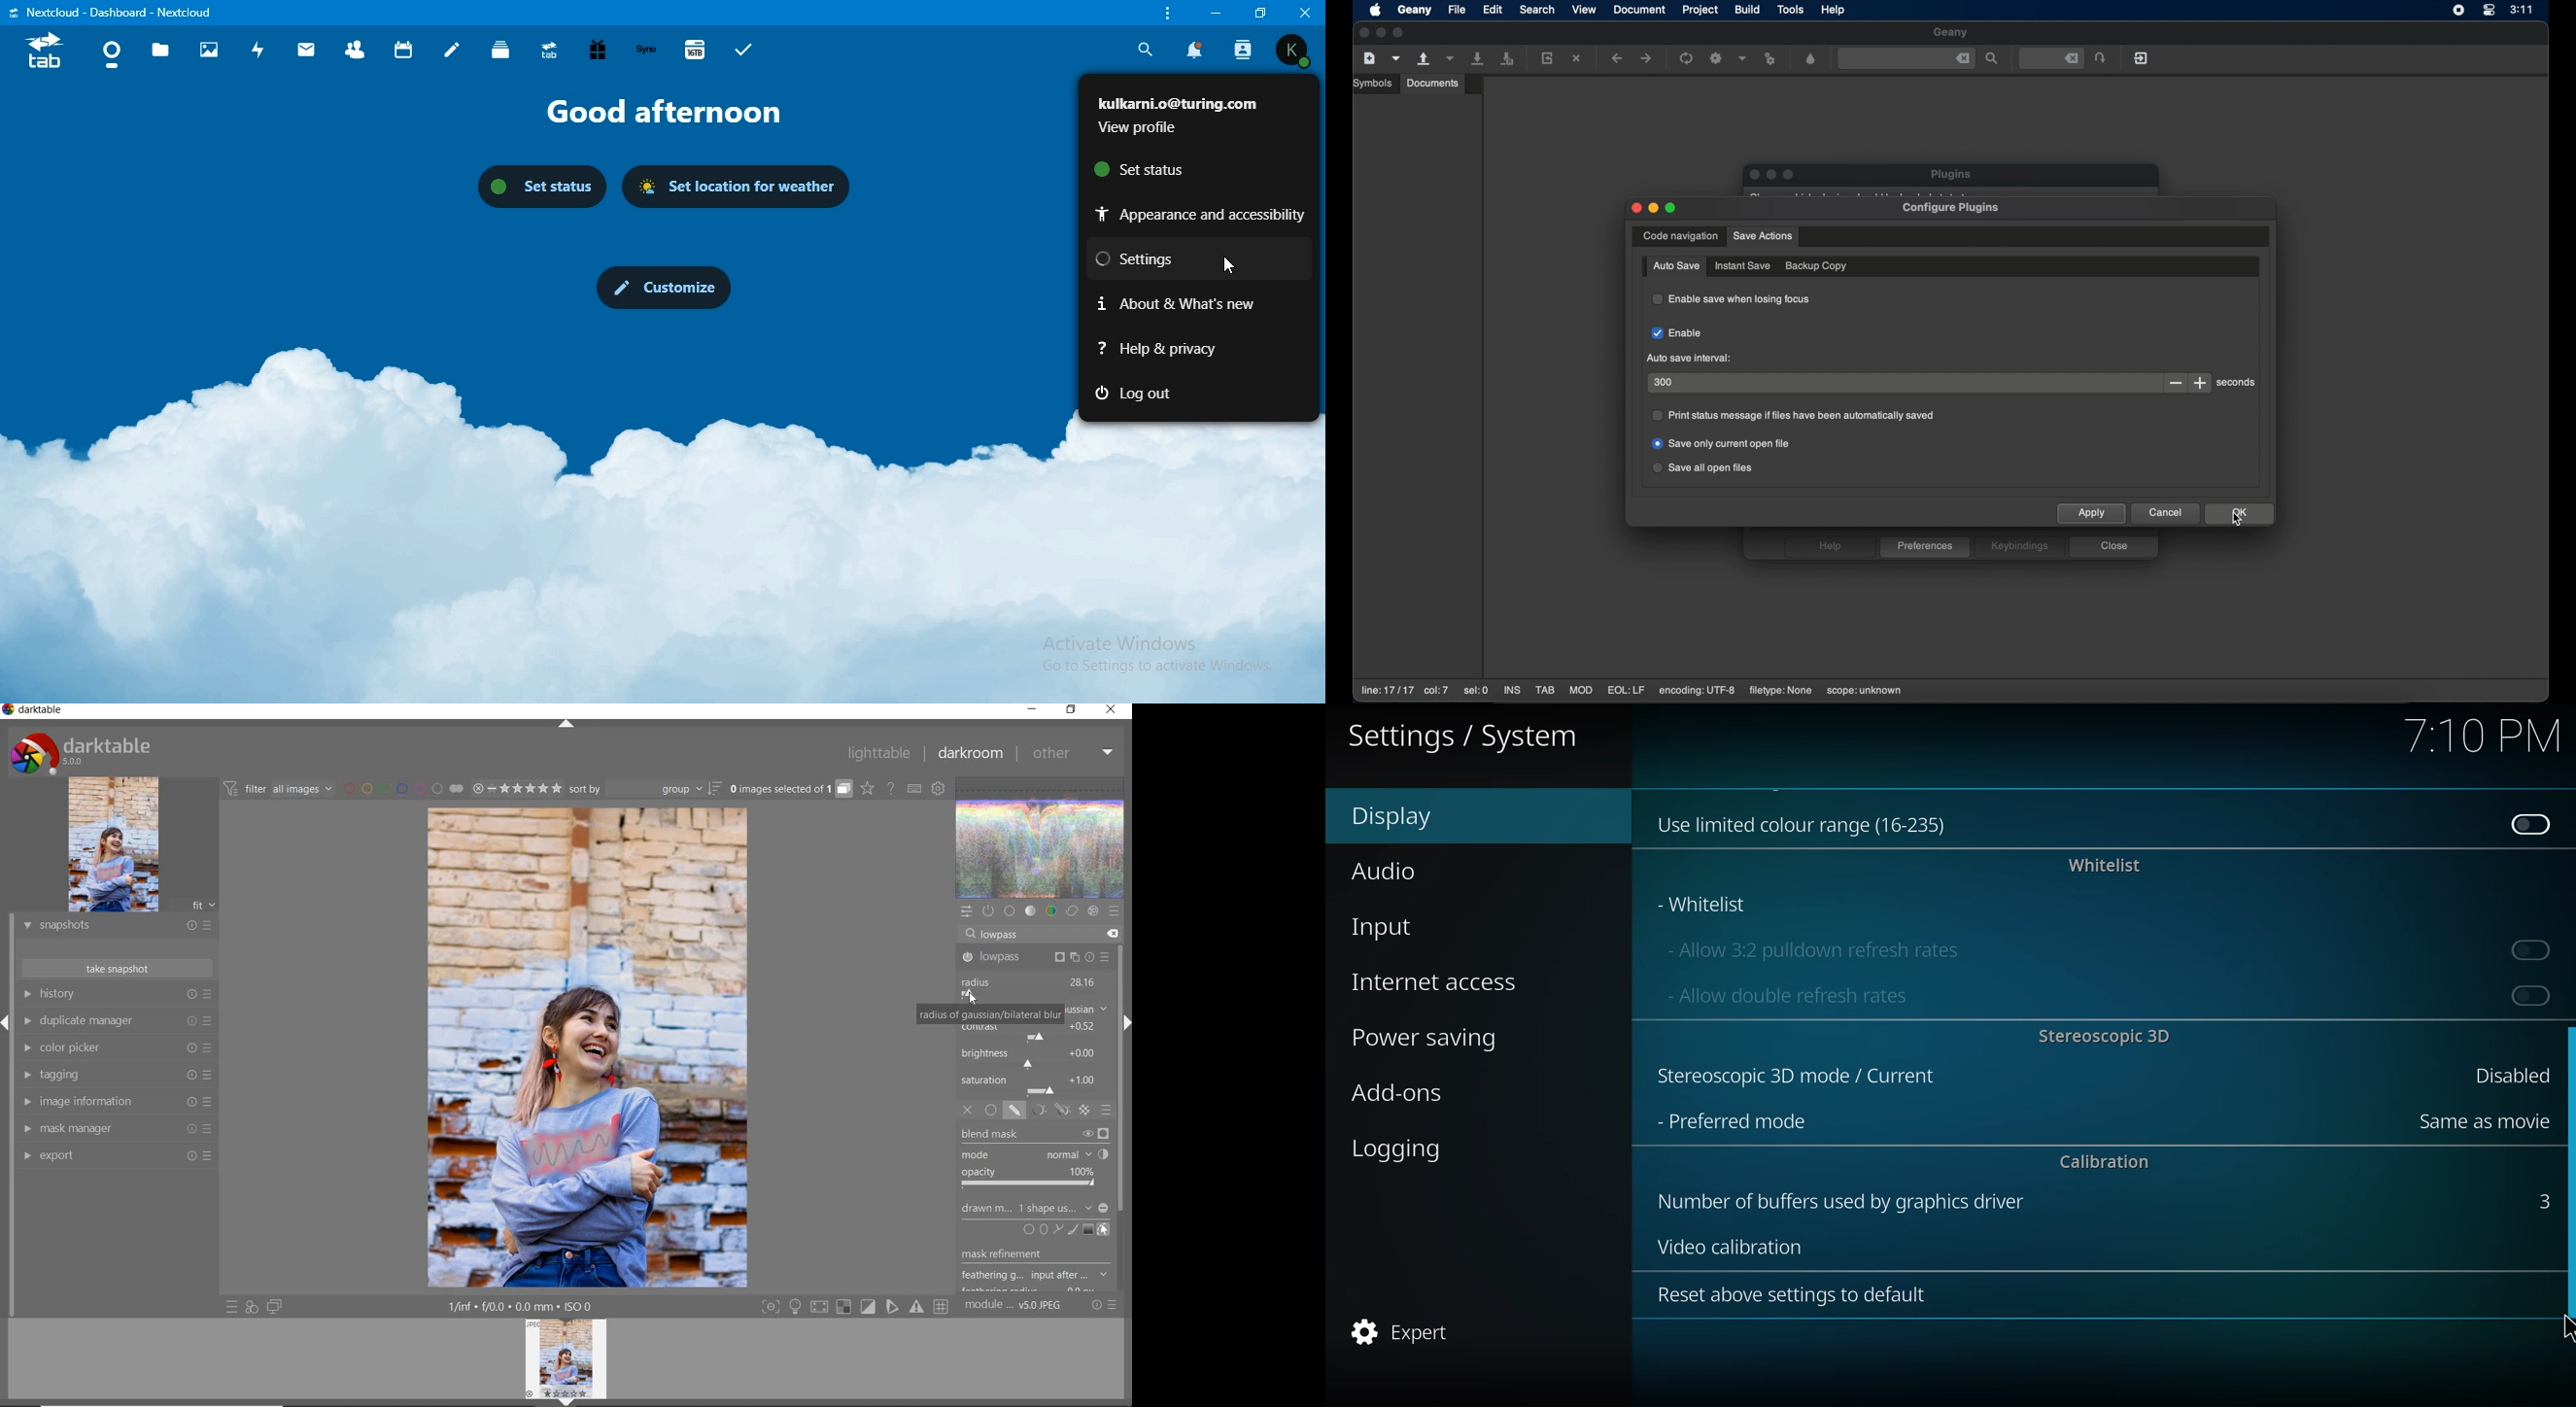  Describe the element at coordinates (1104, 1230) in the screenshot. I see `show & edit mask elements` at that location.